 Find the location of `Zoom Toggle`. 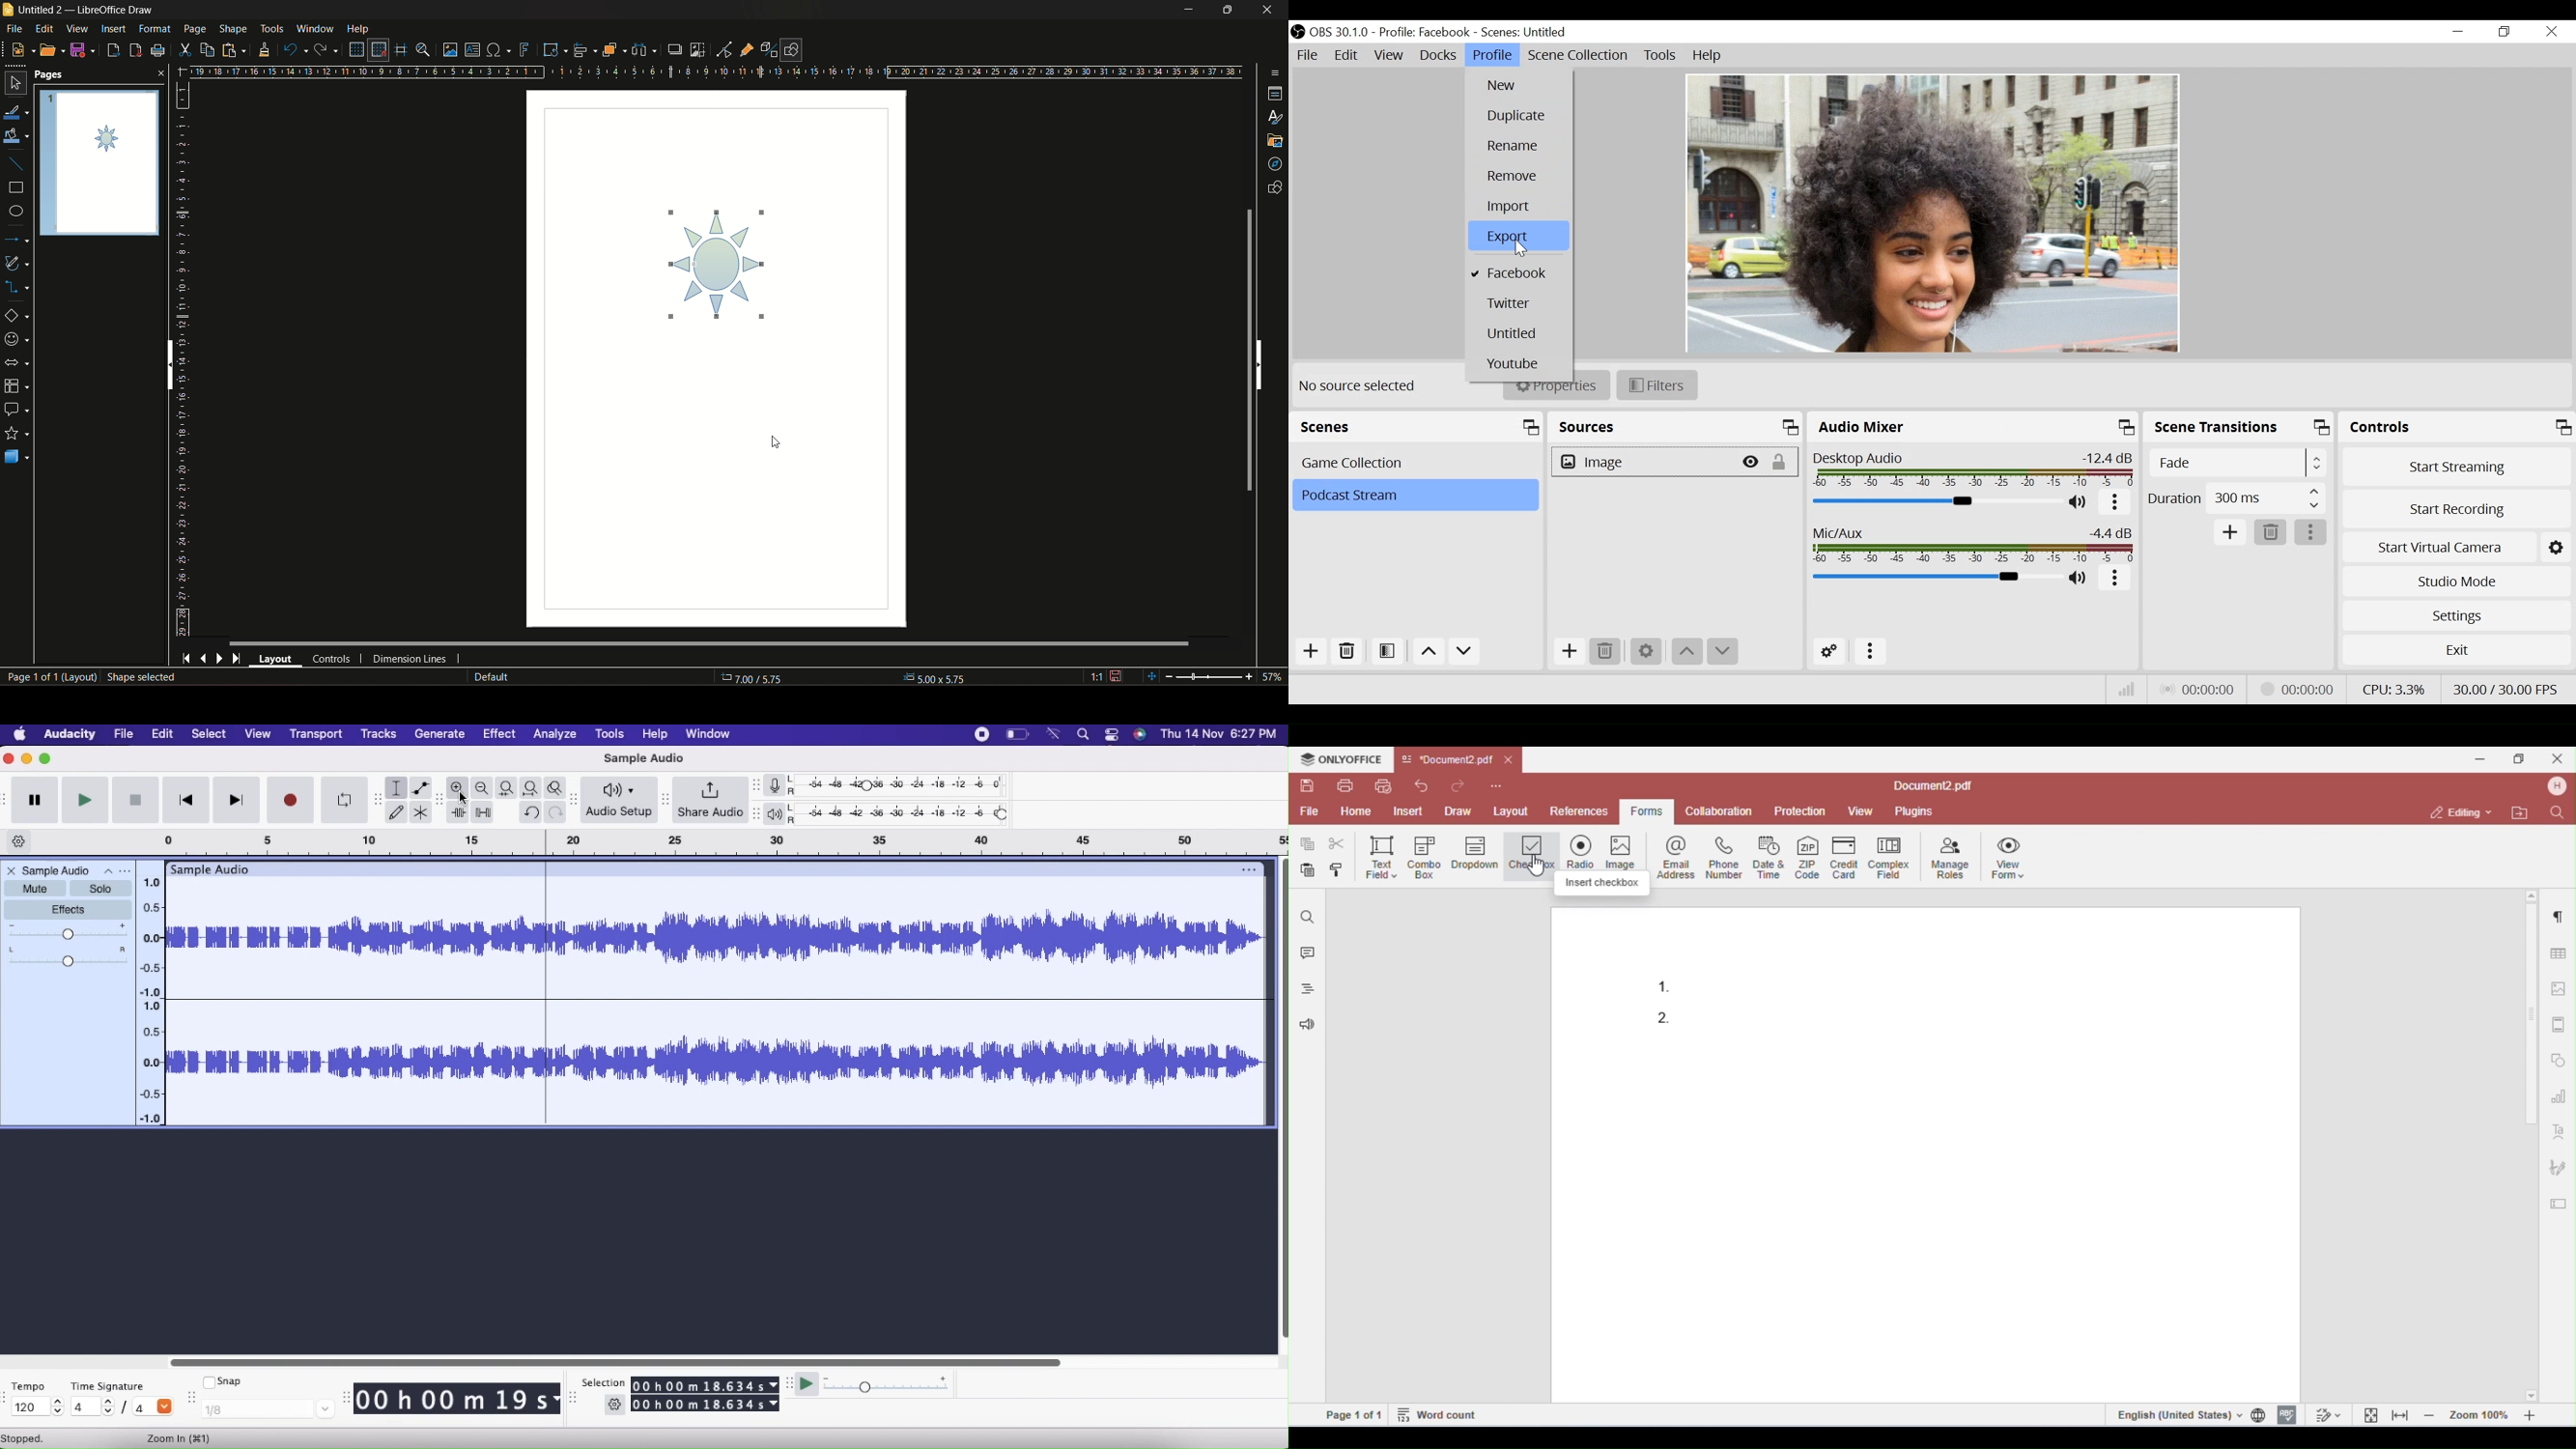

Zoom Toggle is located at coordinates (554, 788).